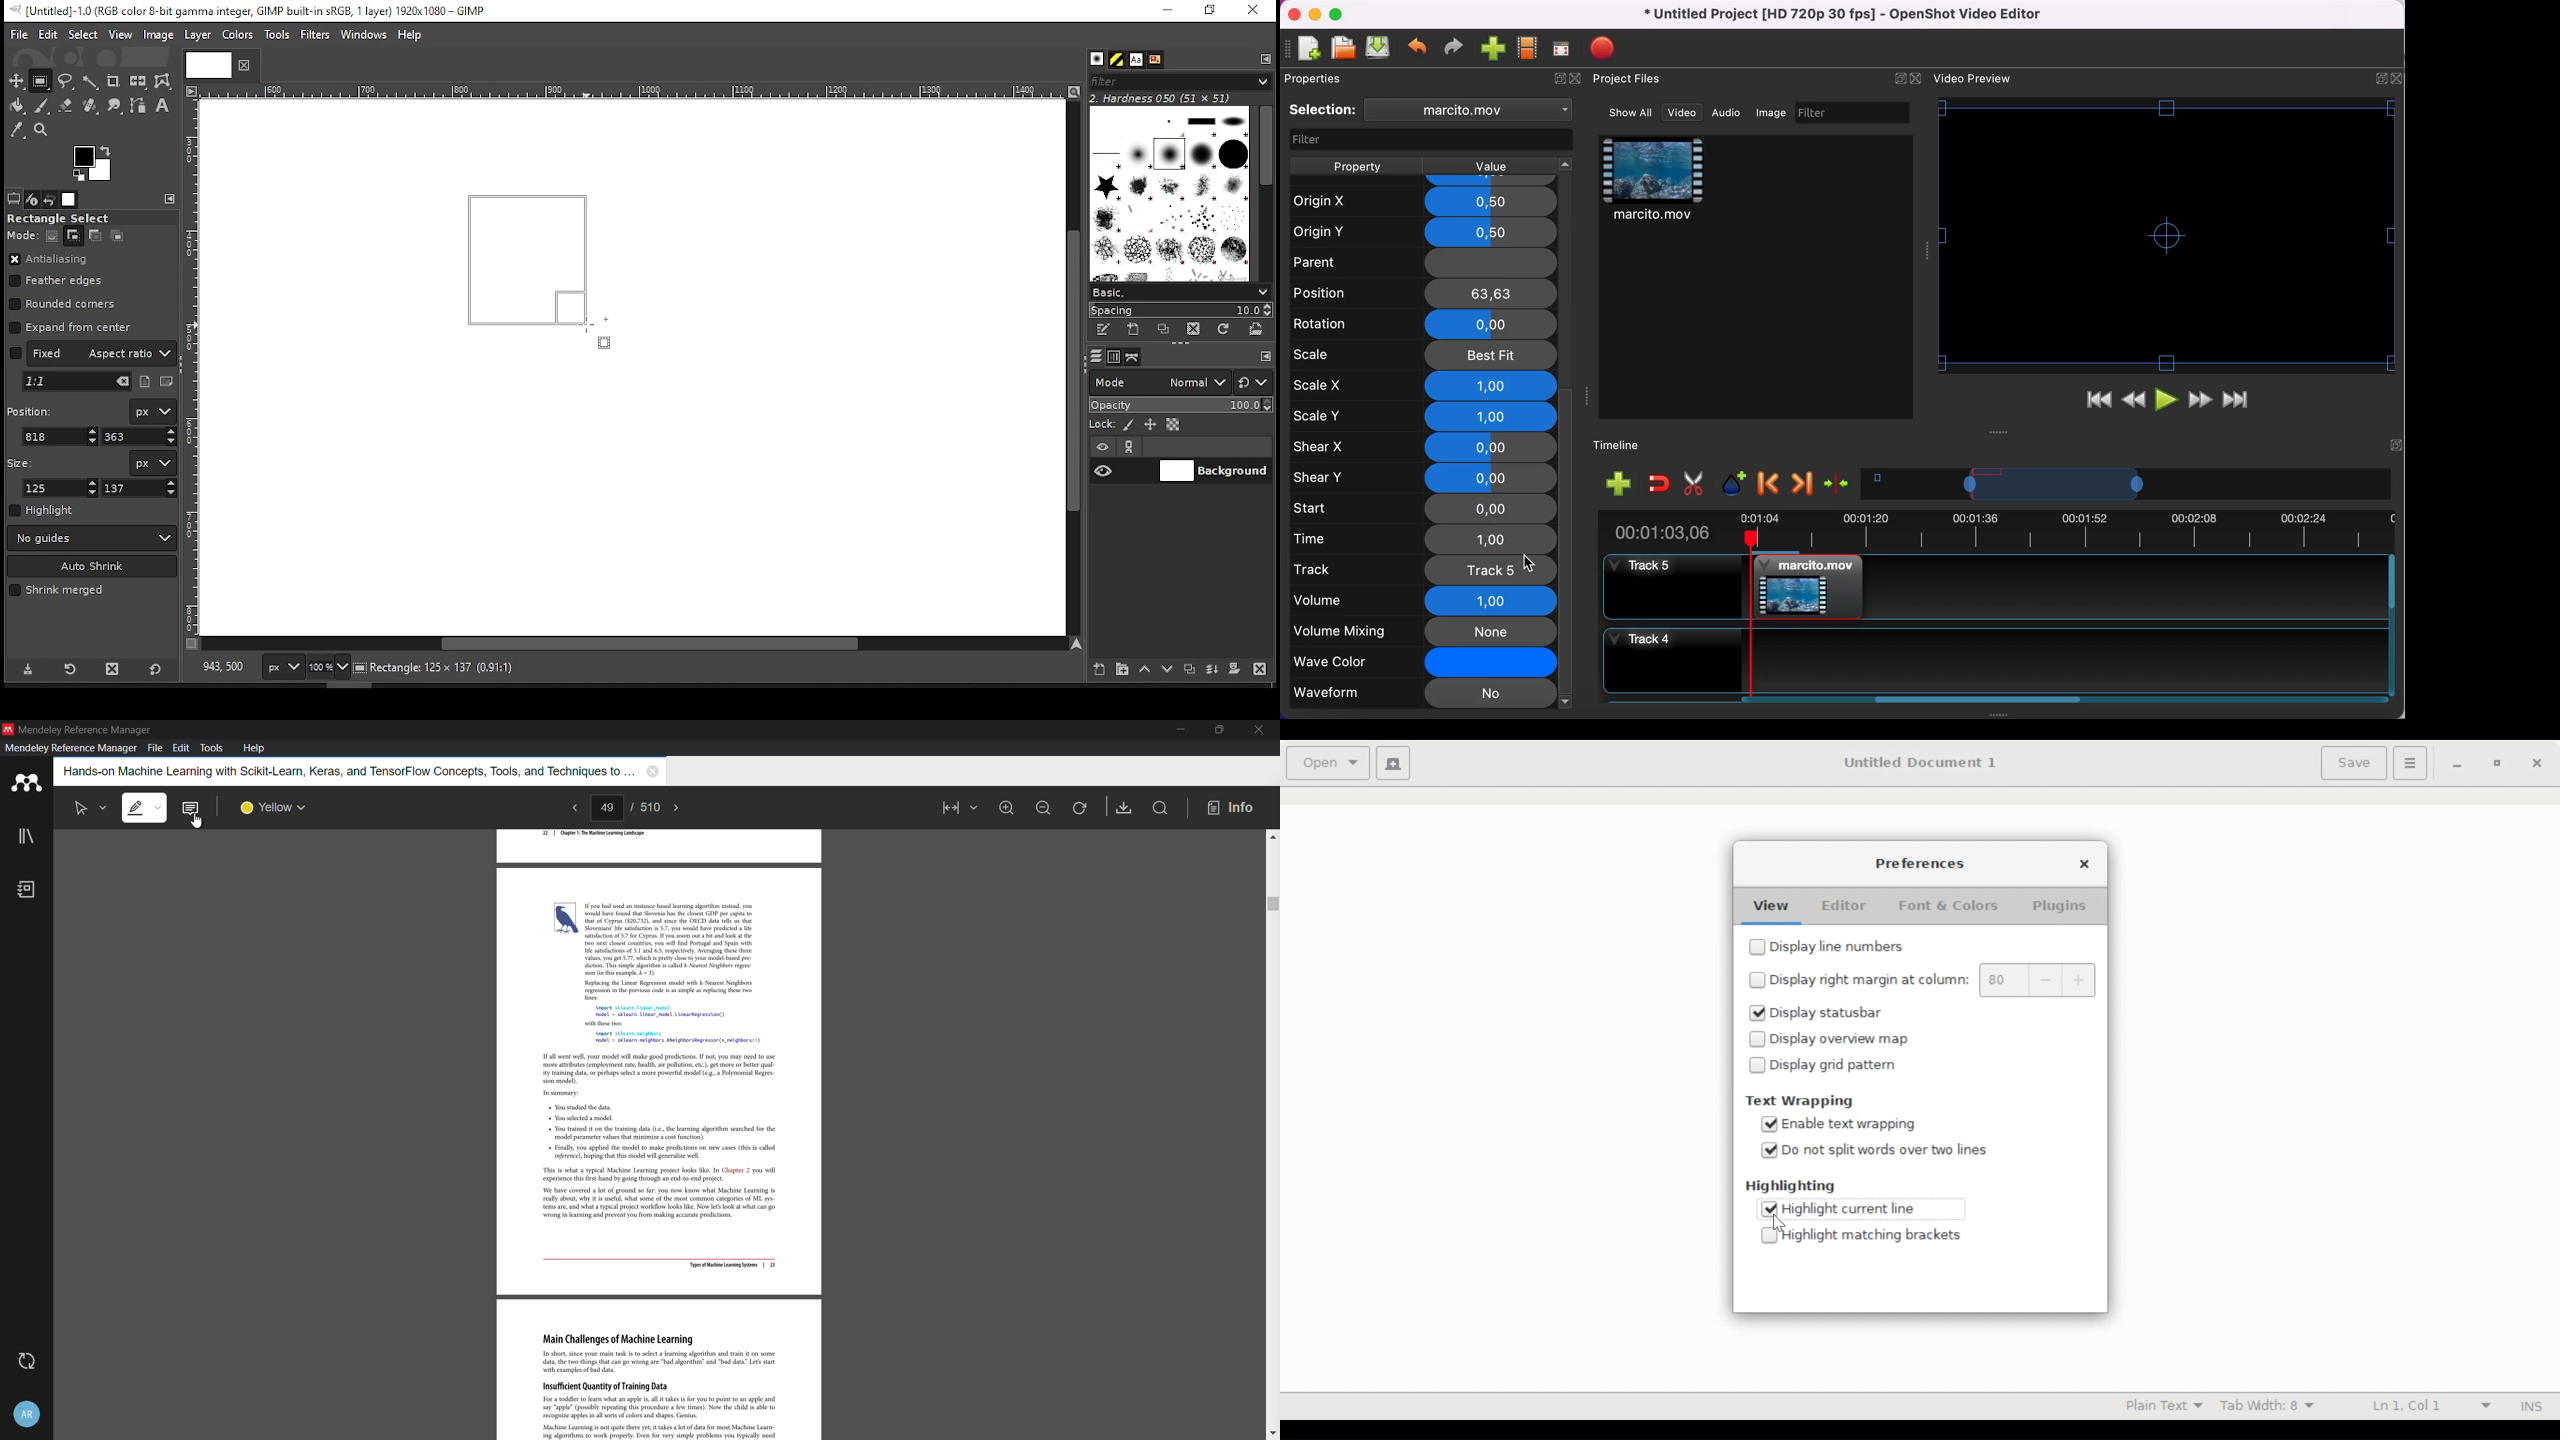 The image size is (2576, 1456). What do you see at coordinates (1949, 908) in the screenshot?
I see `Font & Color` at bounding box center [1949, 908].